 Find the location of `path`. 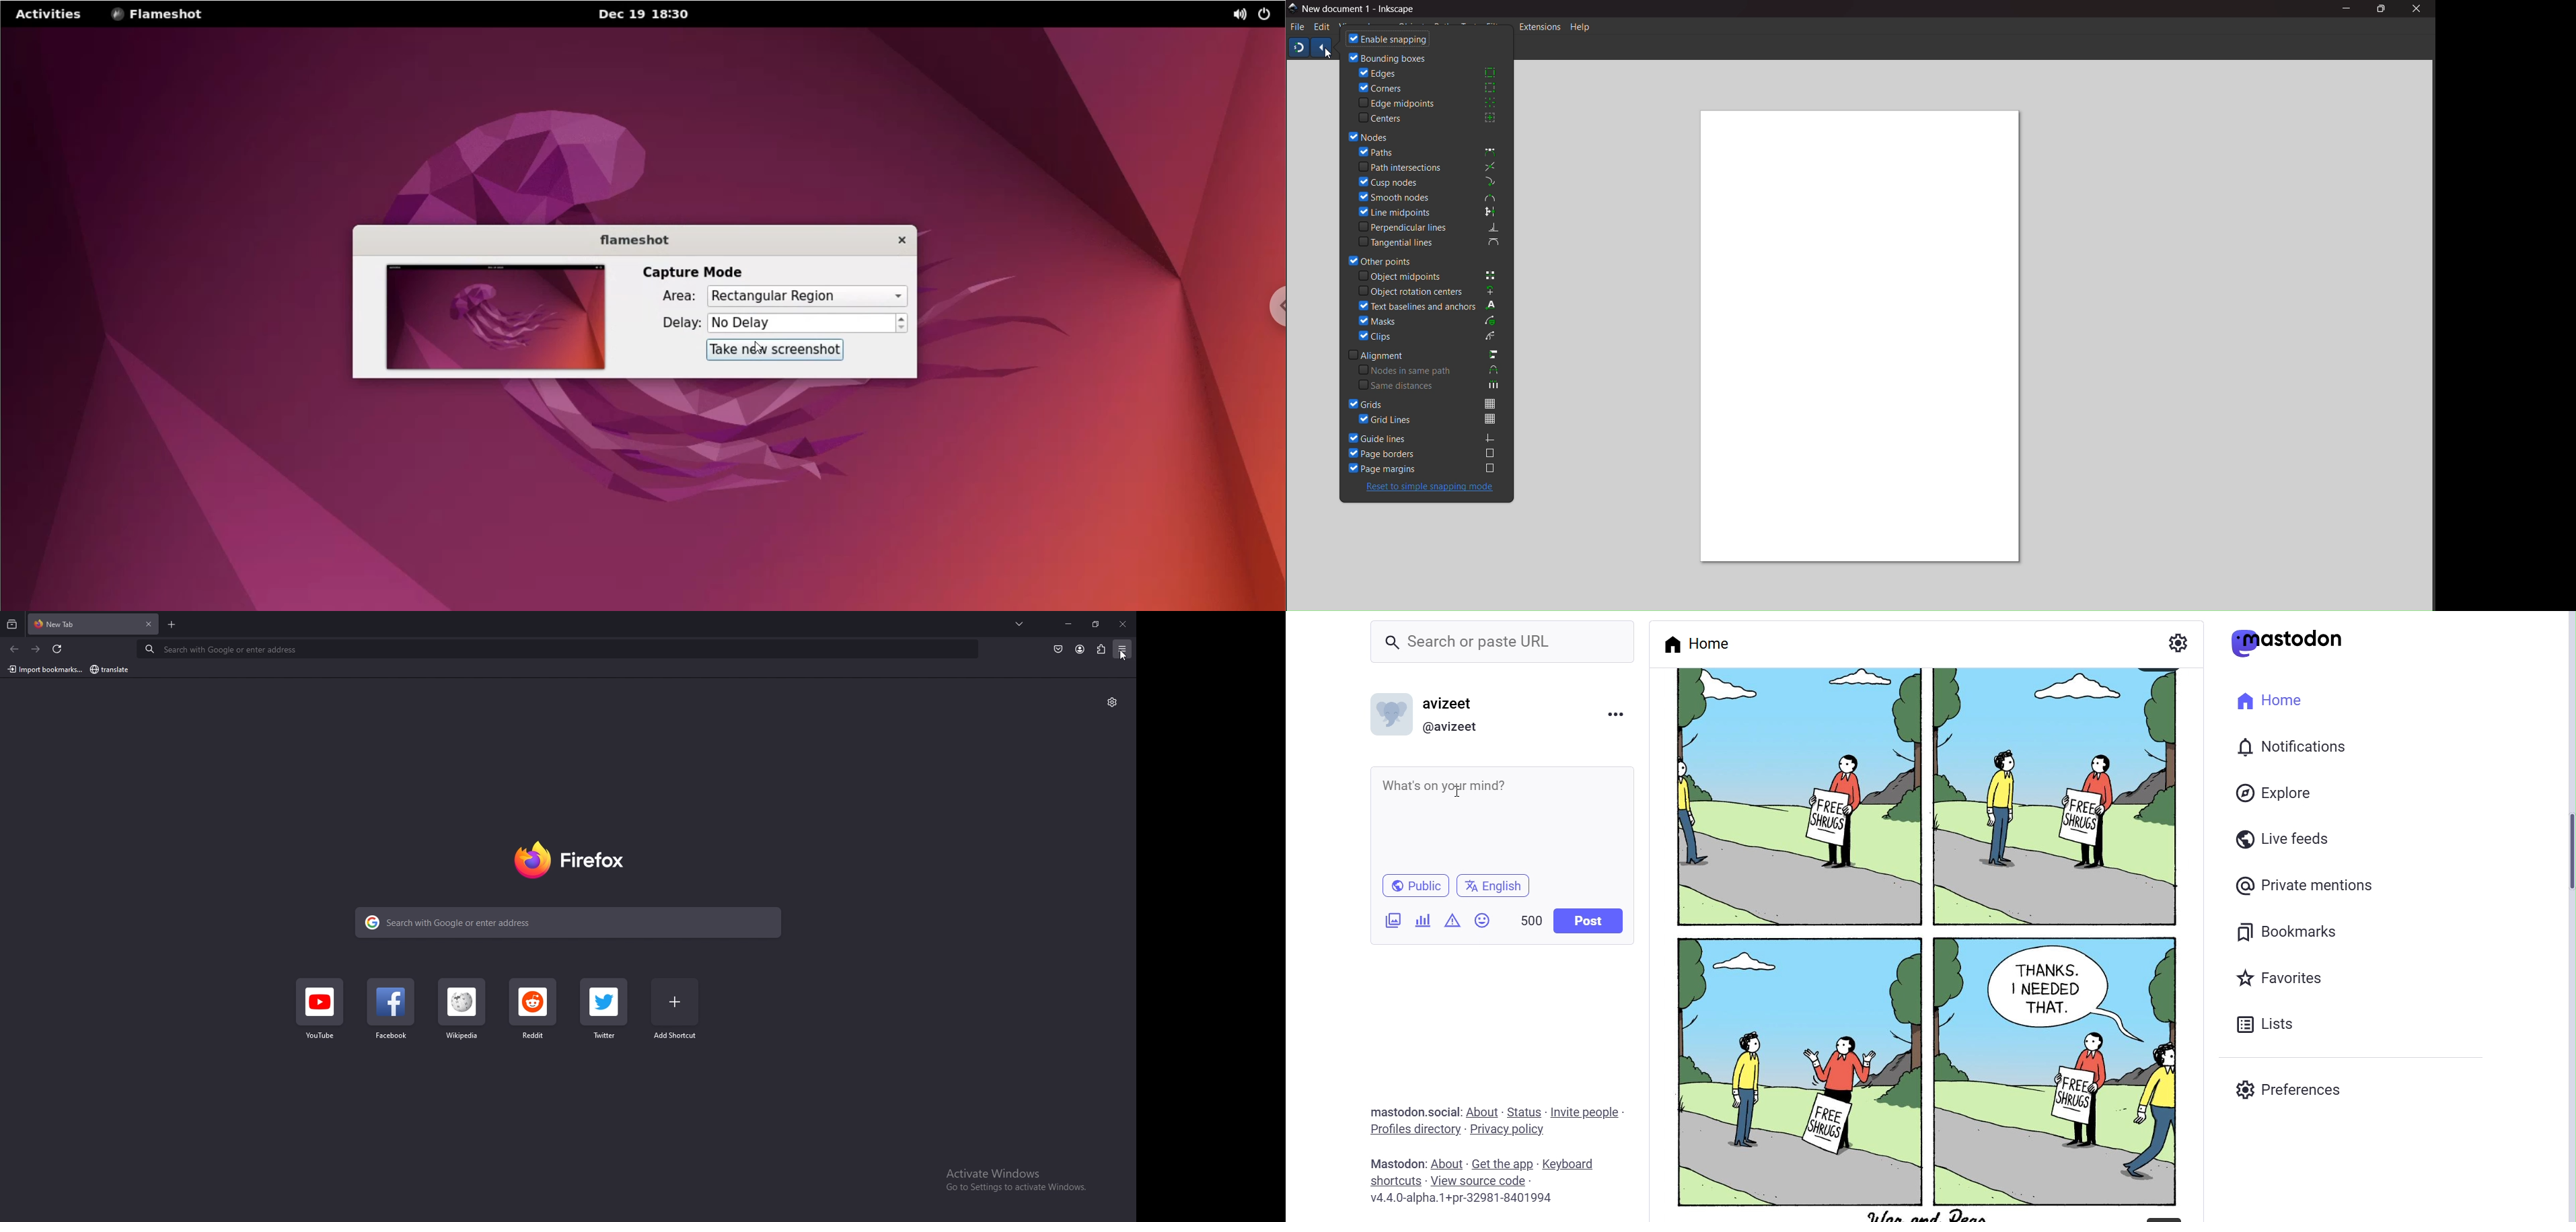

path is located at coordinates (1432, 151).